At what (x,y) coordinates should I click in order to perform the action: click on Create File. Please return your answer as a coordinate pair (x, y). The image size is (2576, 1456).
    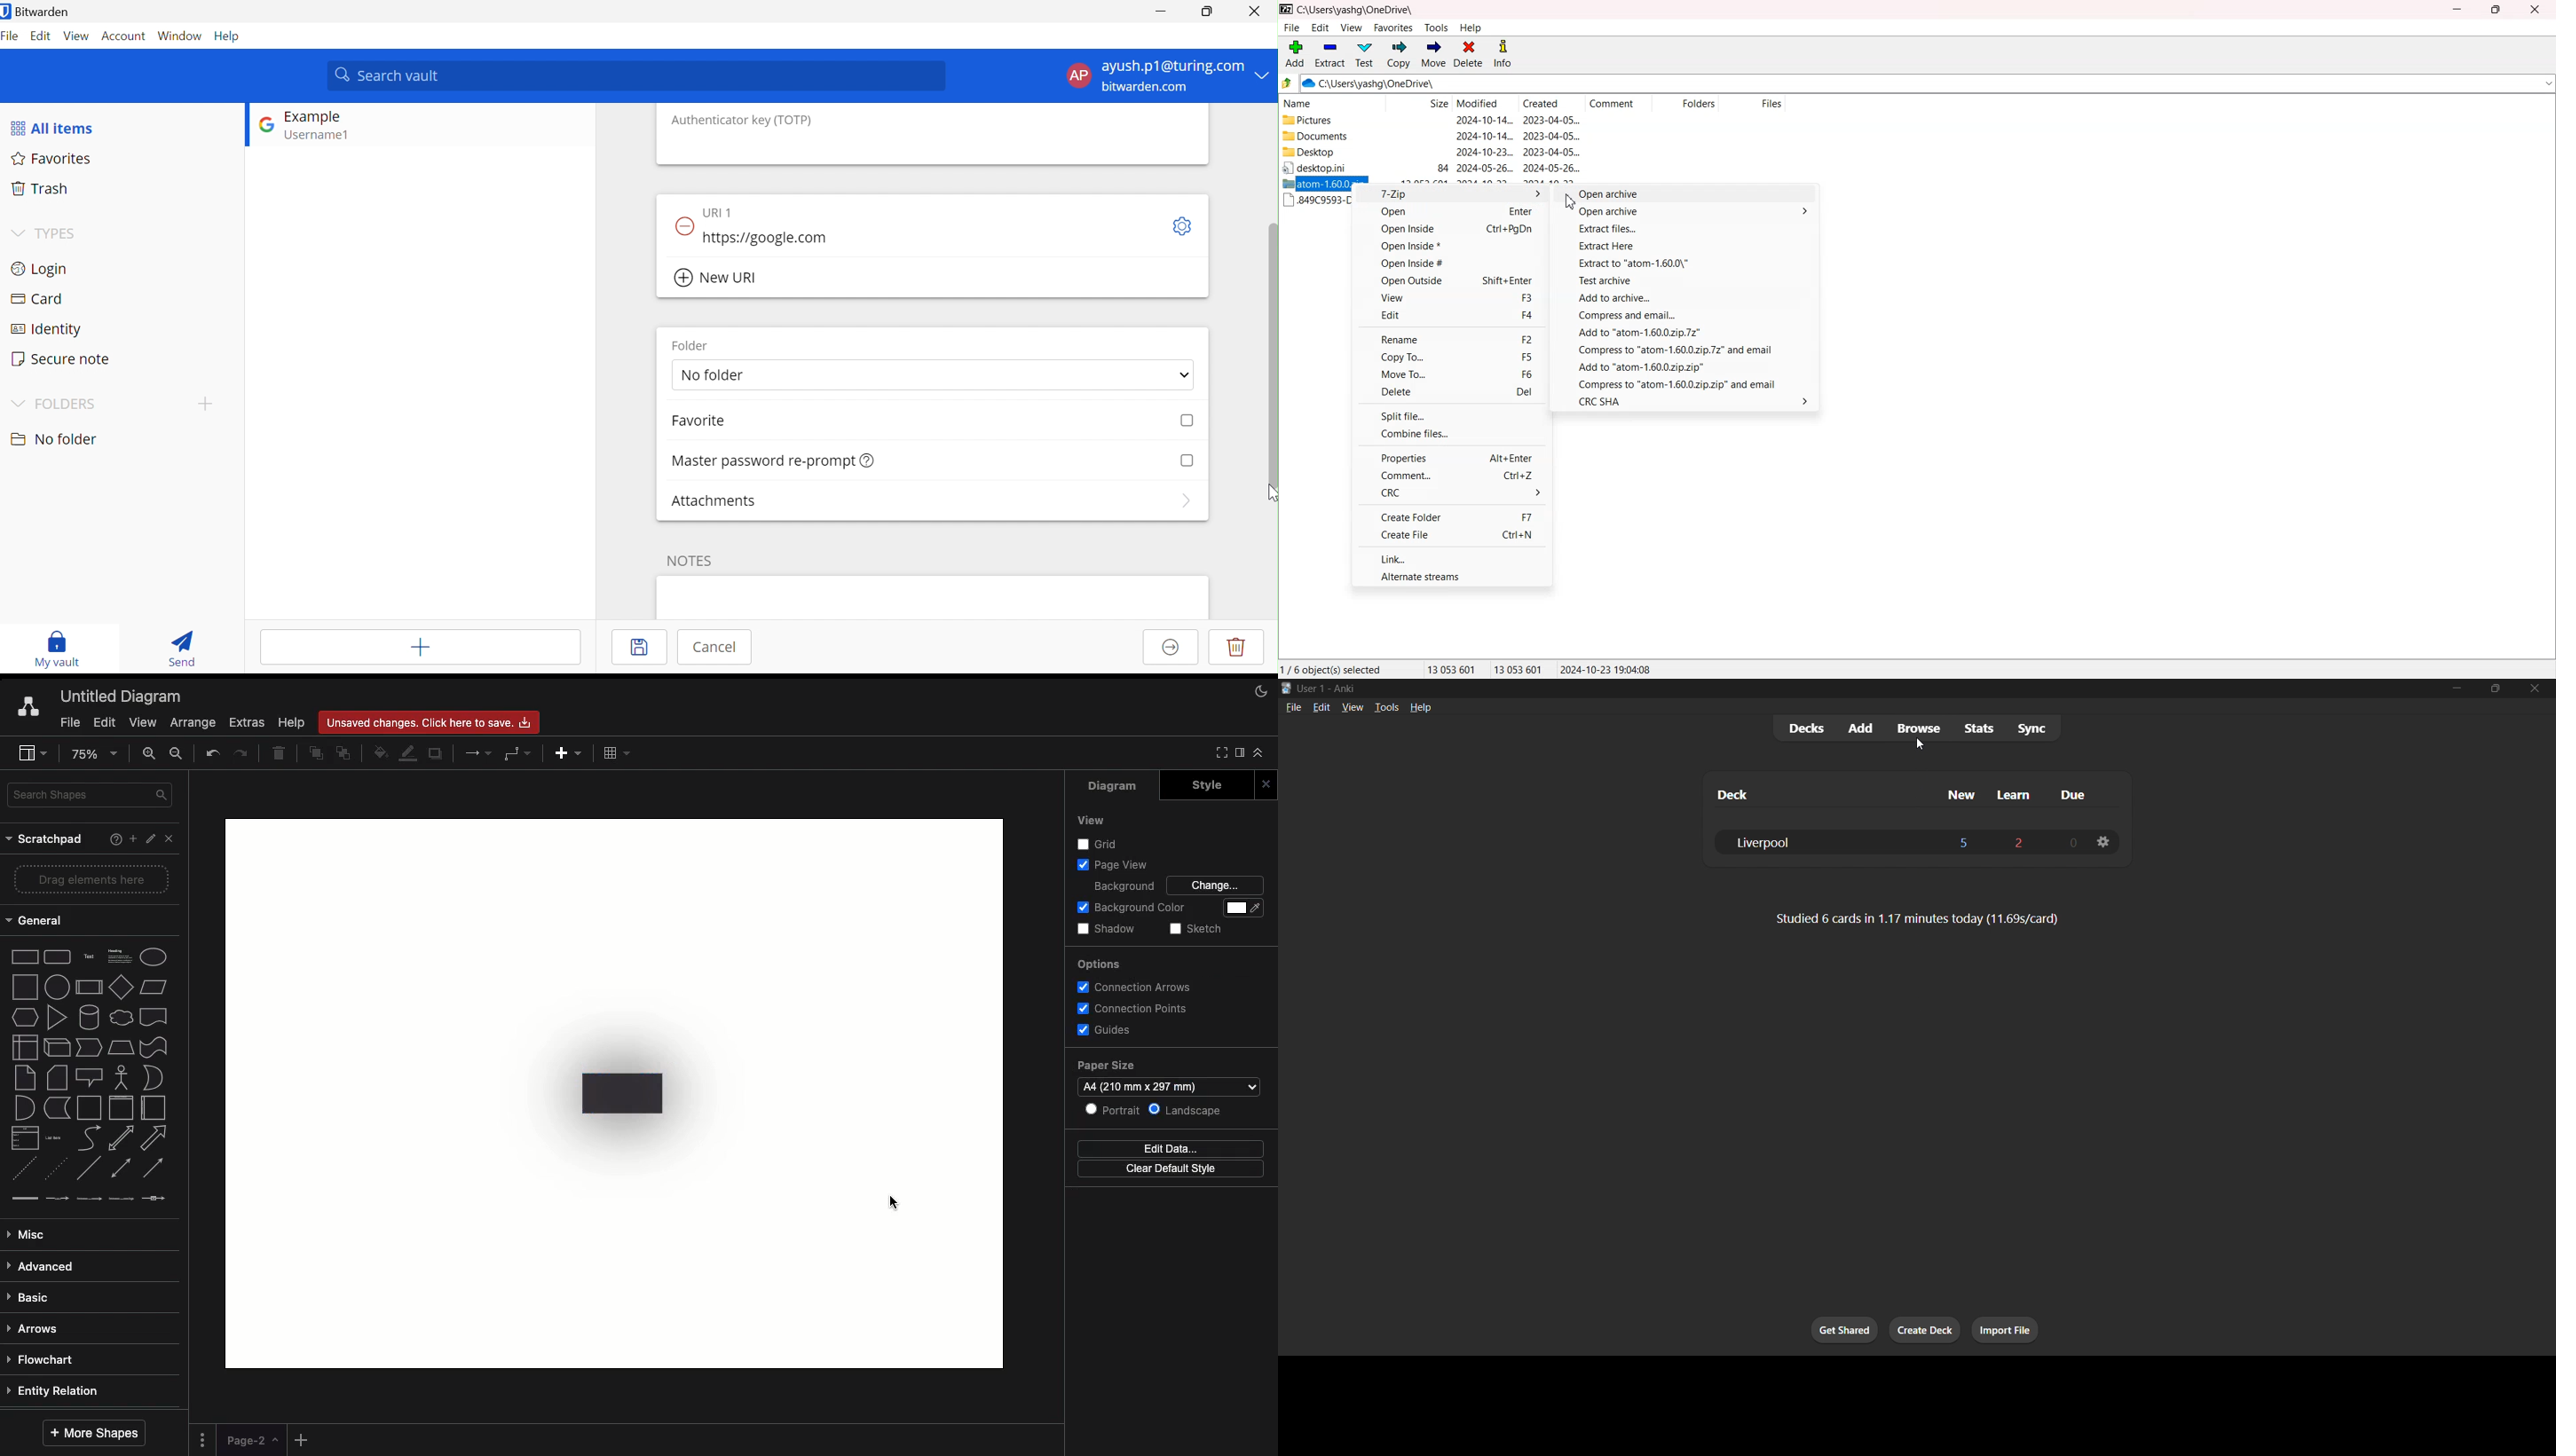
    Looking at the image, I should click on (1452, 535).